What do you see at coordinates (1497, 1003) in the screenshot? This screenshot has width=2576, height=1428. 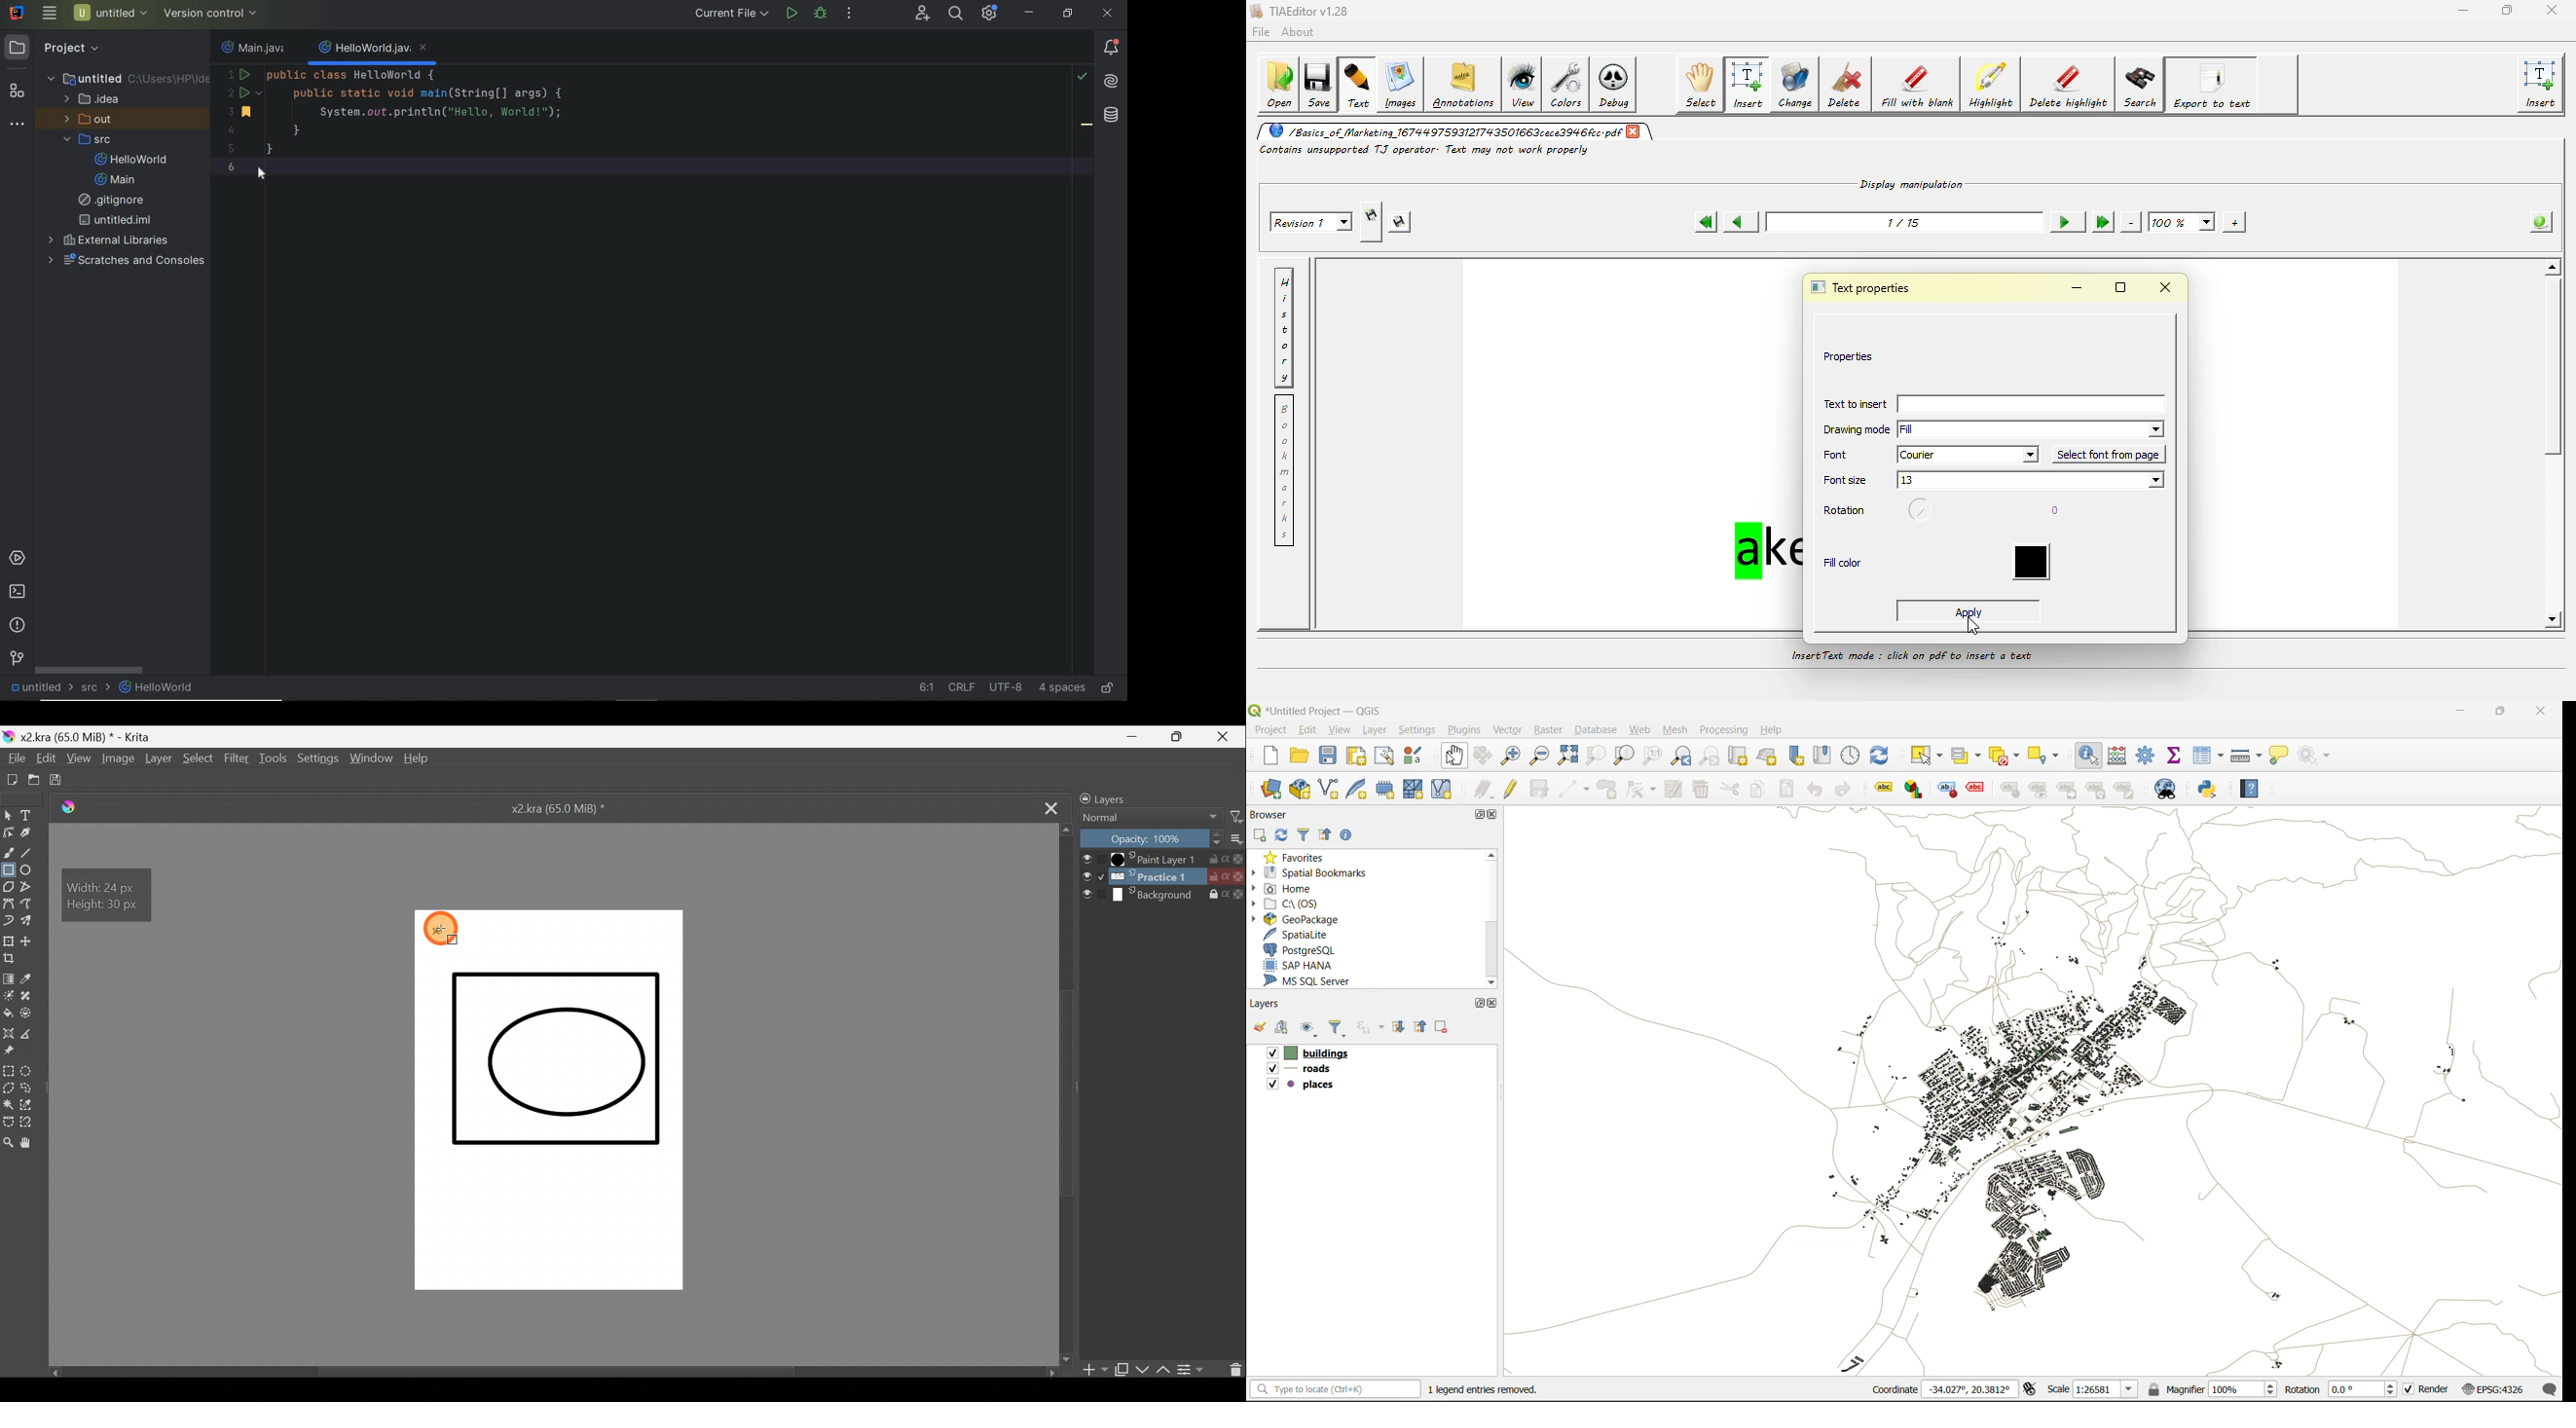 I see `close` at bounding box center [1497, 1003].